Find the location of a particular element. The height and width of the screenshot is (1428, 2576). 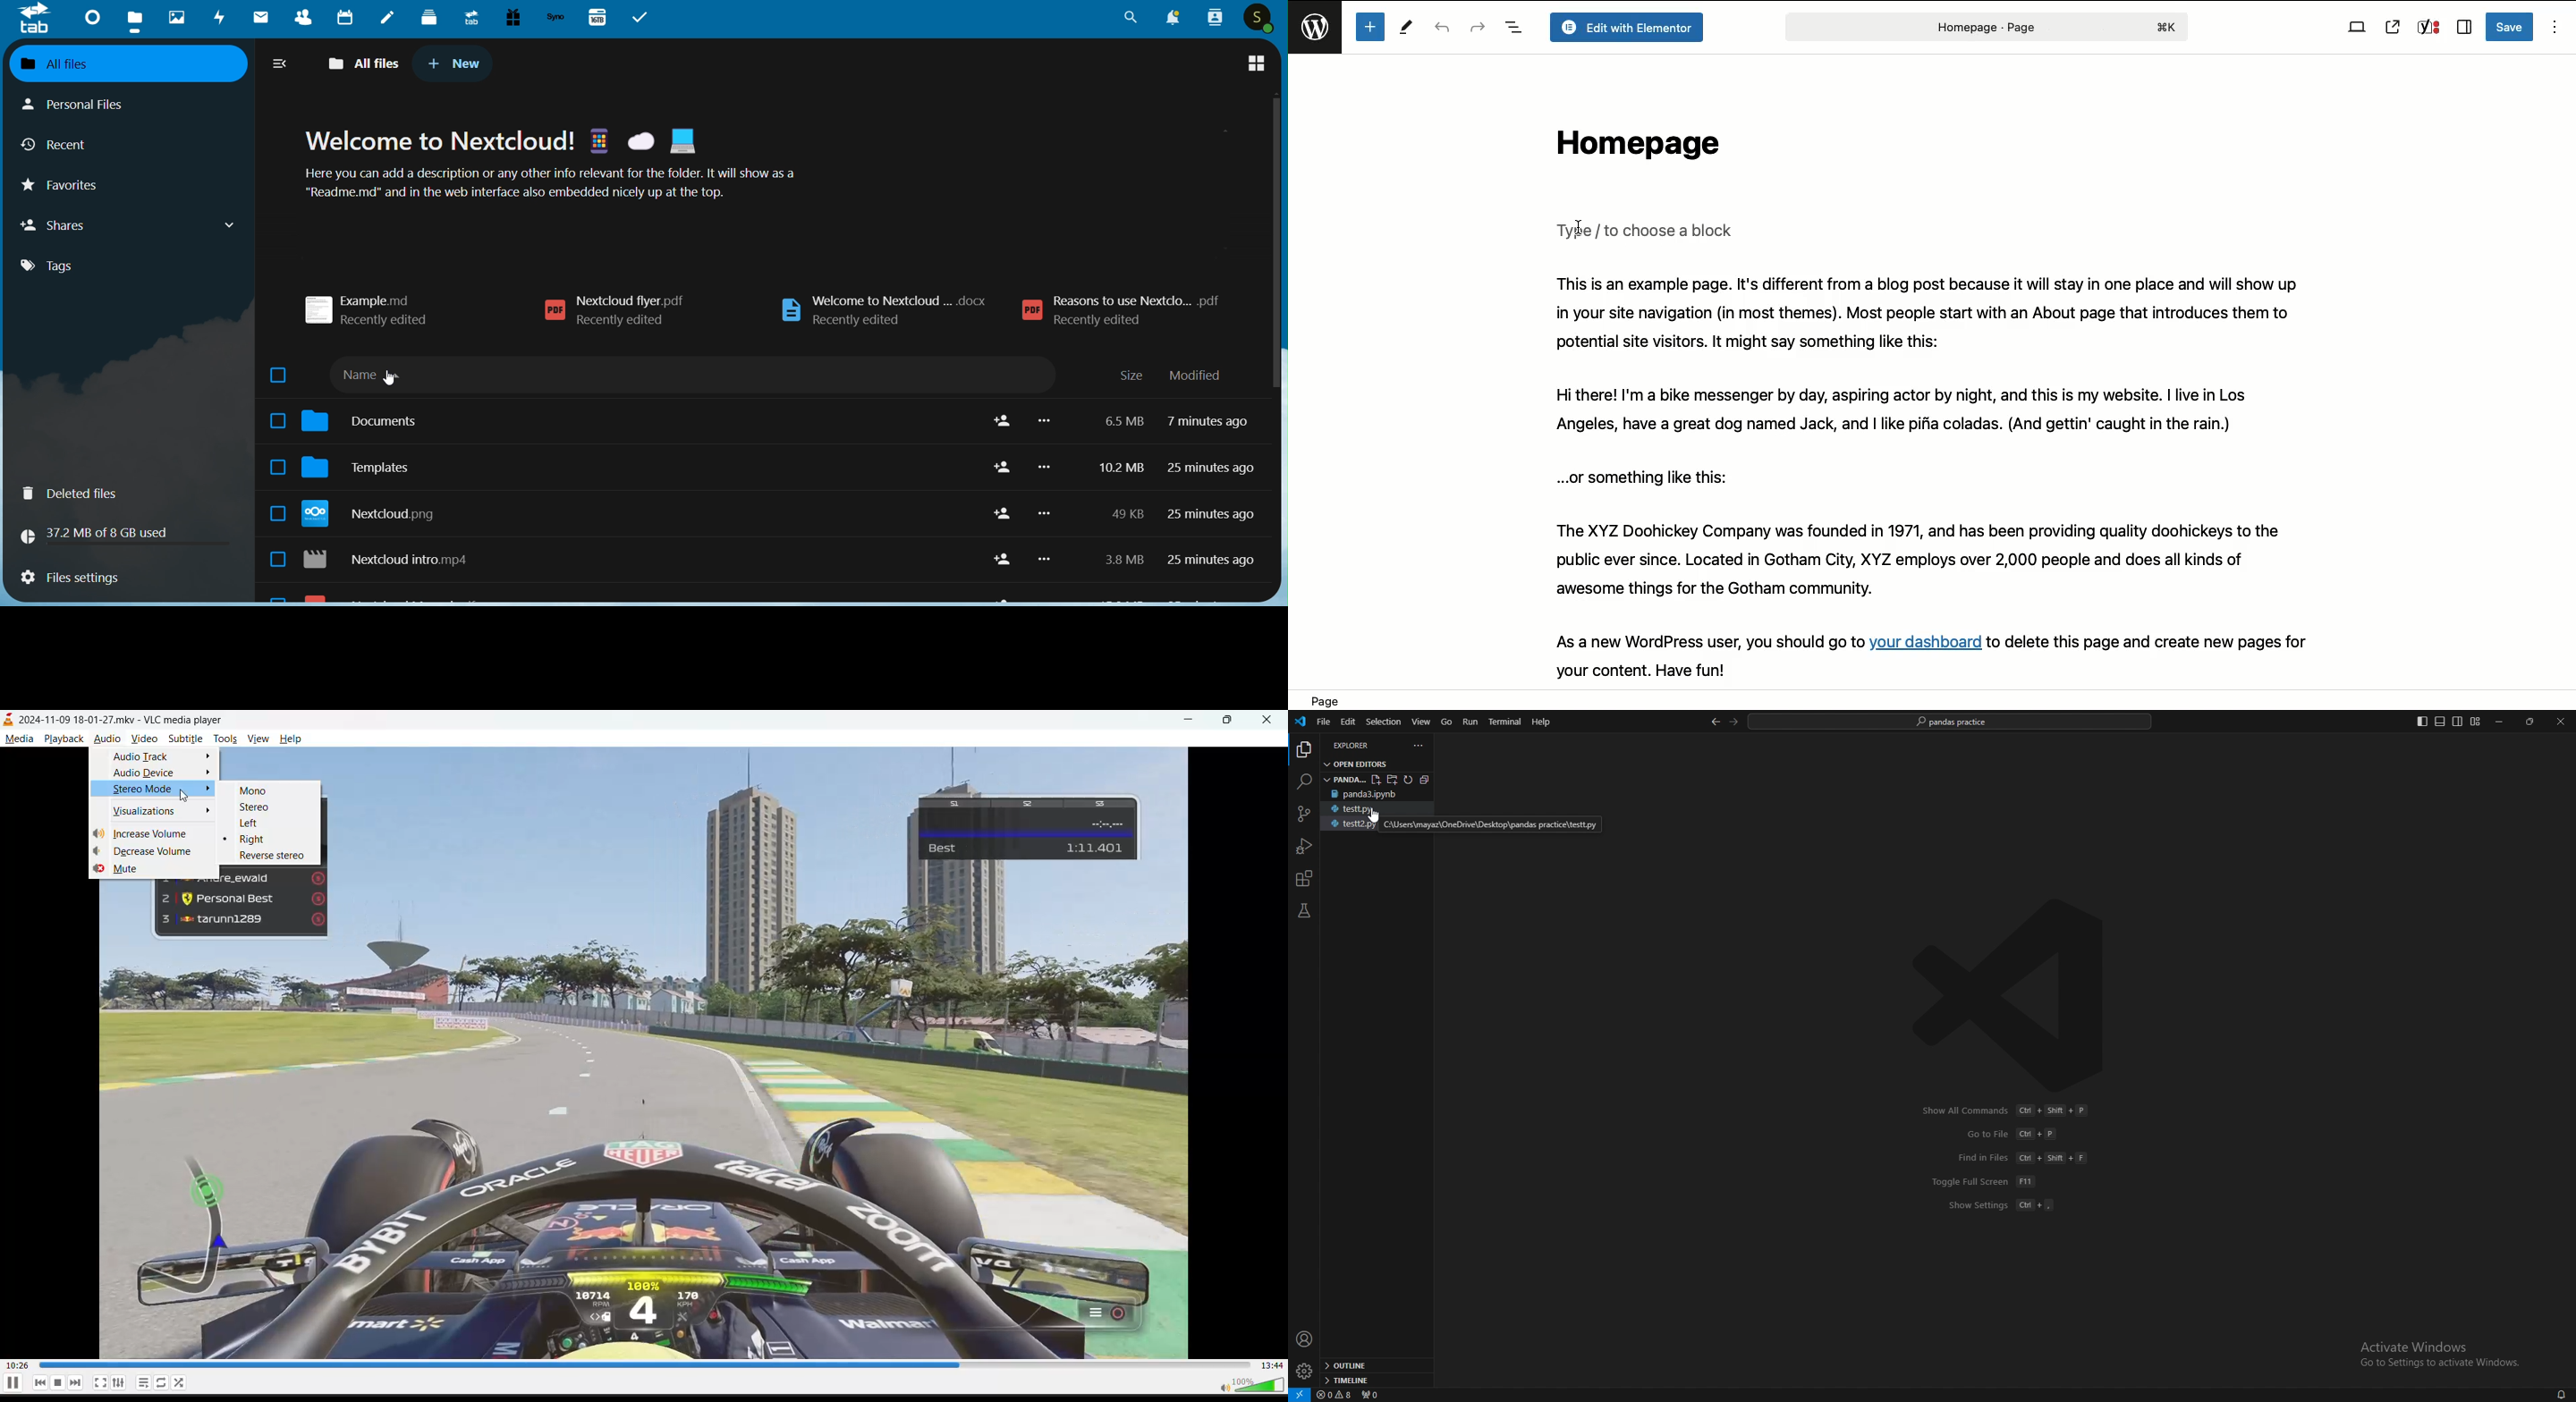

Add new block is located at coordinates (1369, 27).